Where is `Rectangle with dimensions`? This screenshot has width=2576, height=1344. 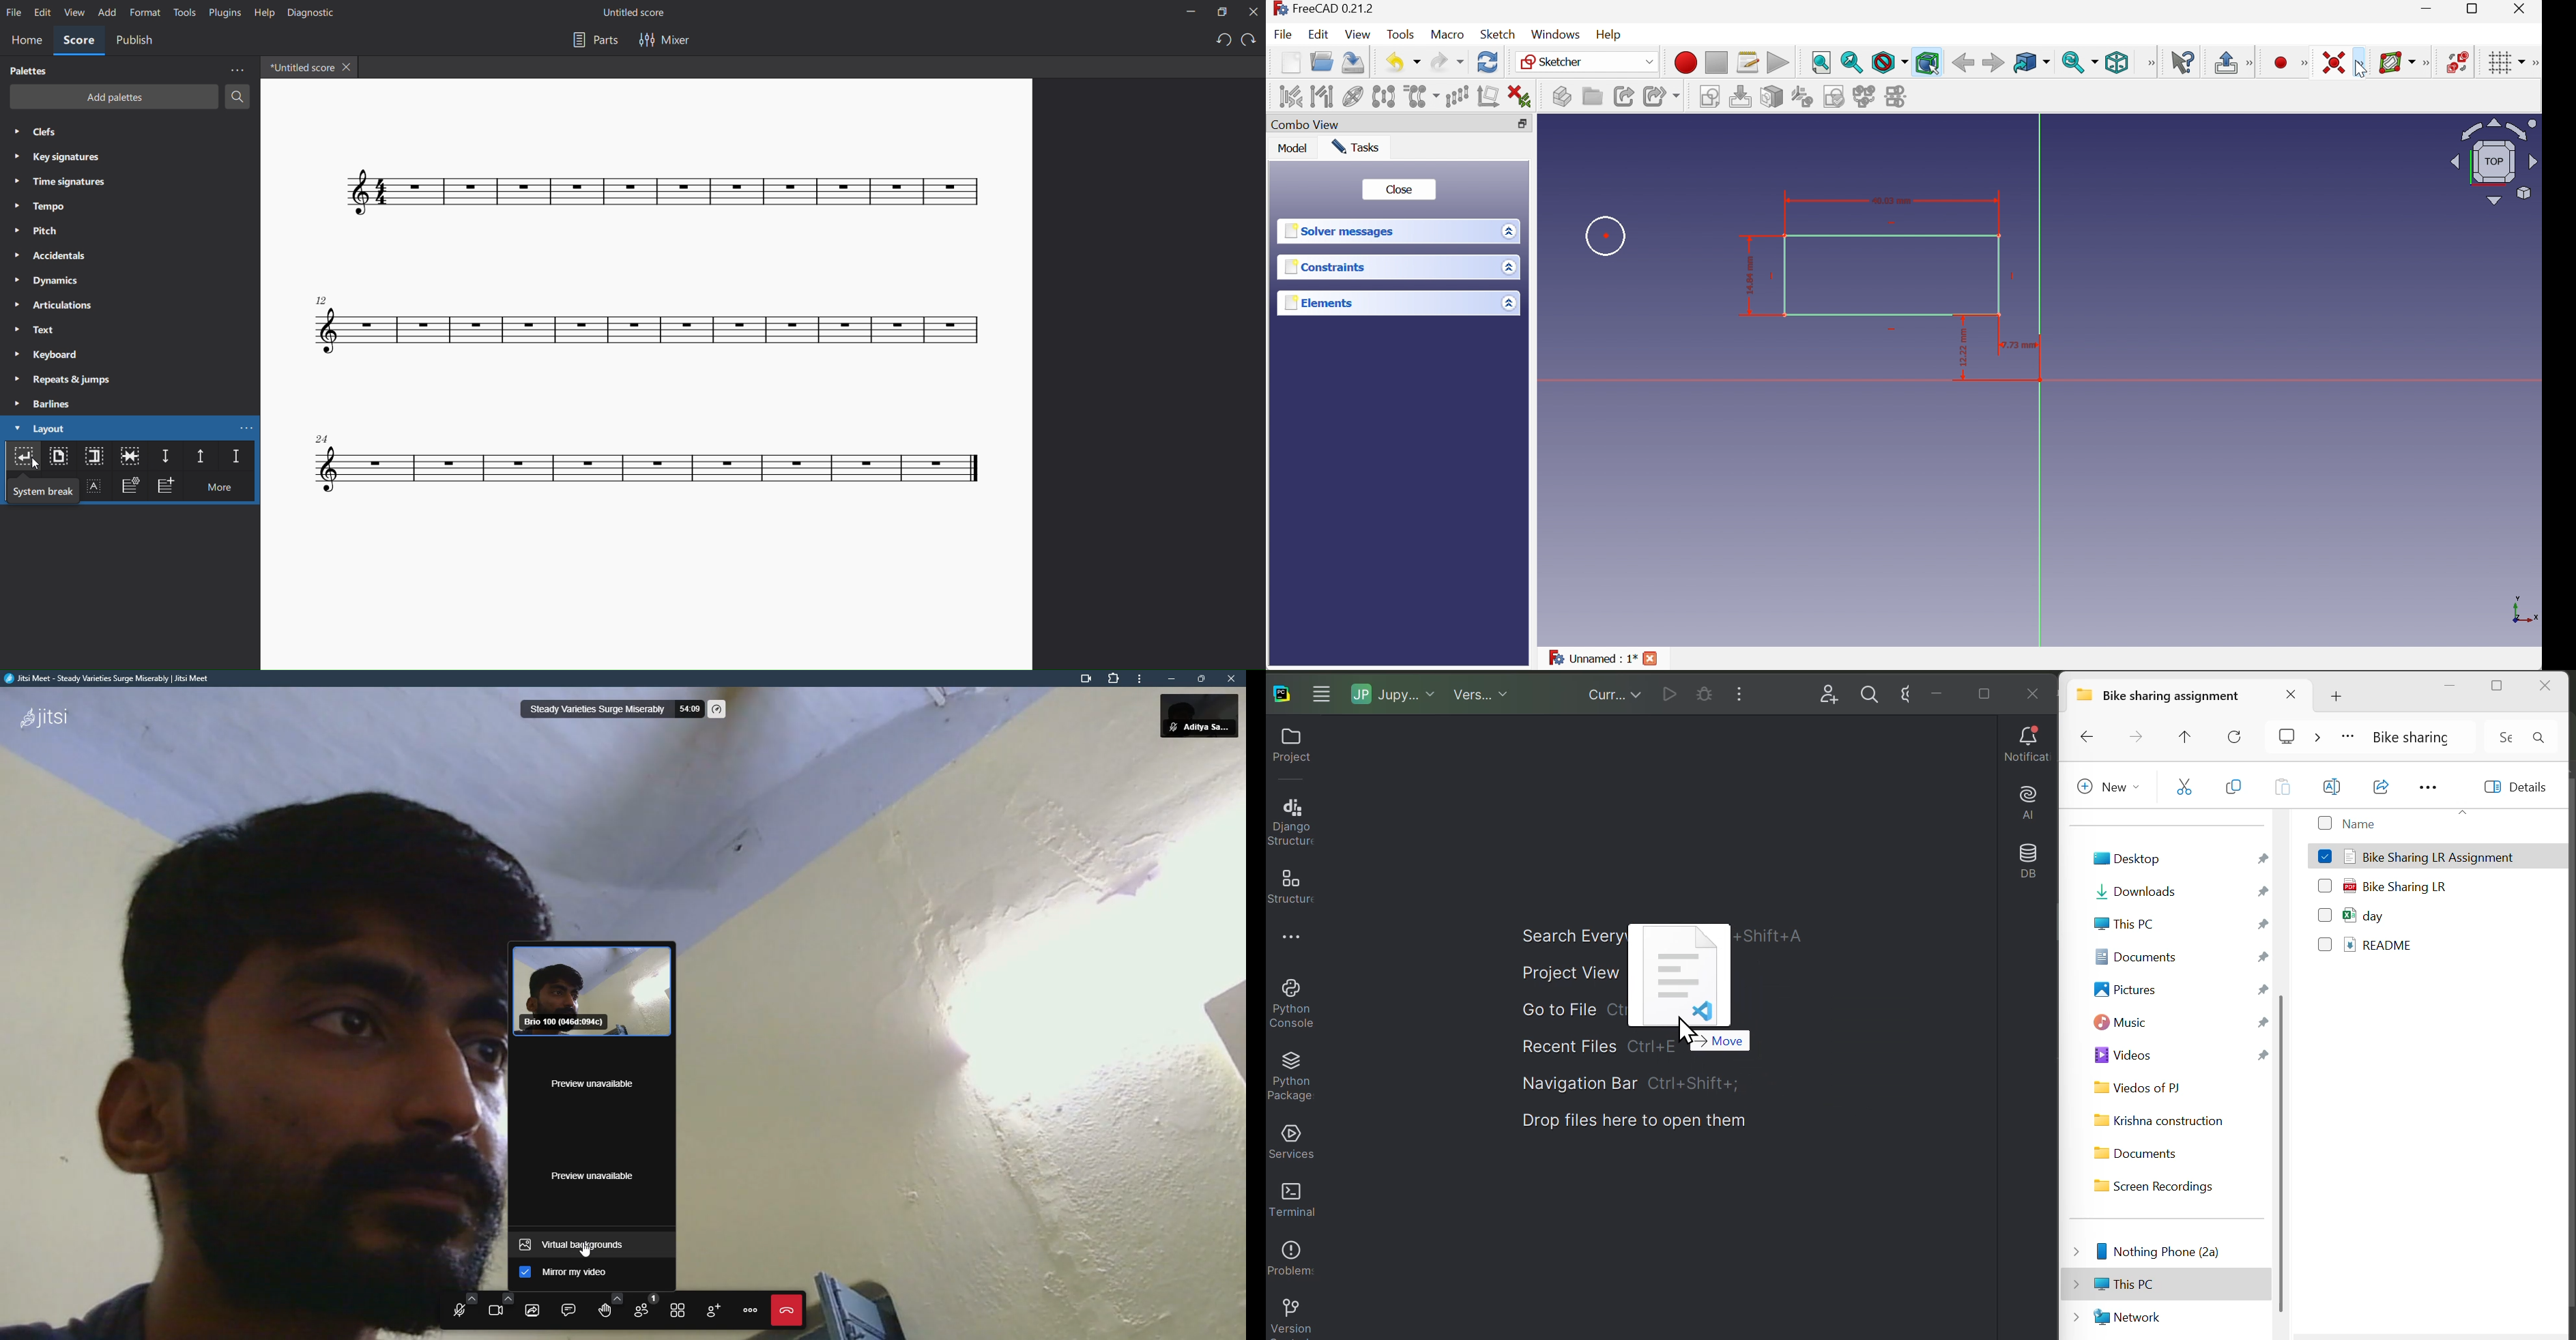 Rectangle with dimensions is located at coordinates (1884, 284).